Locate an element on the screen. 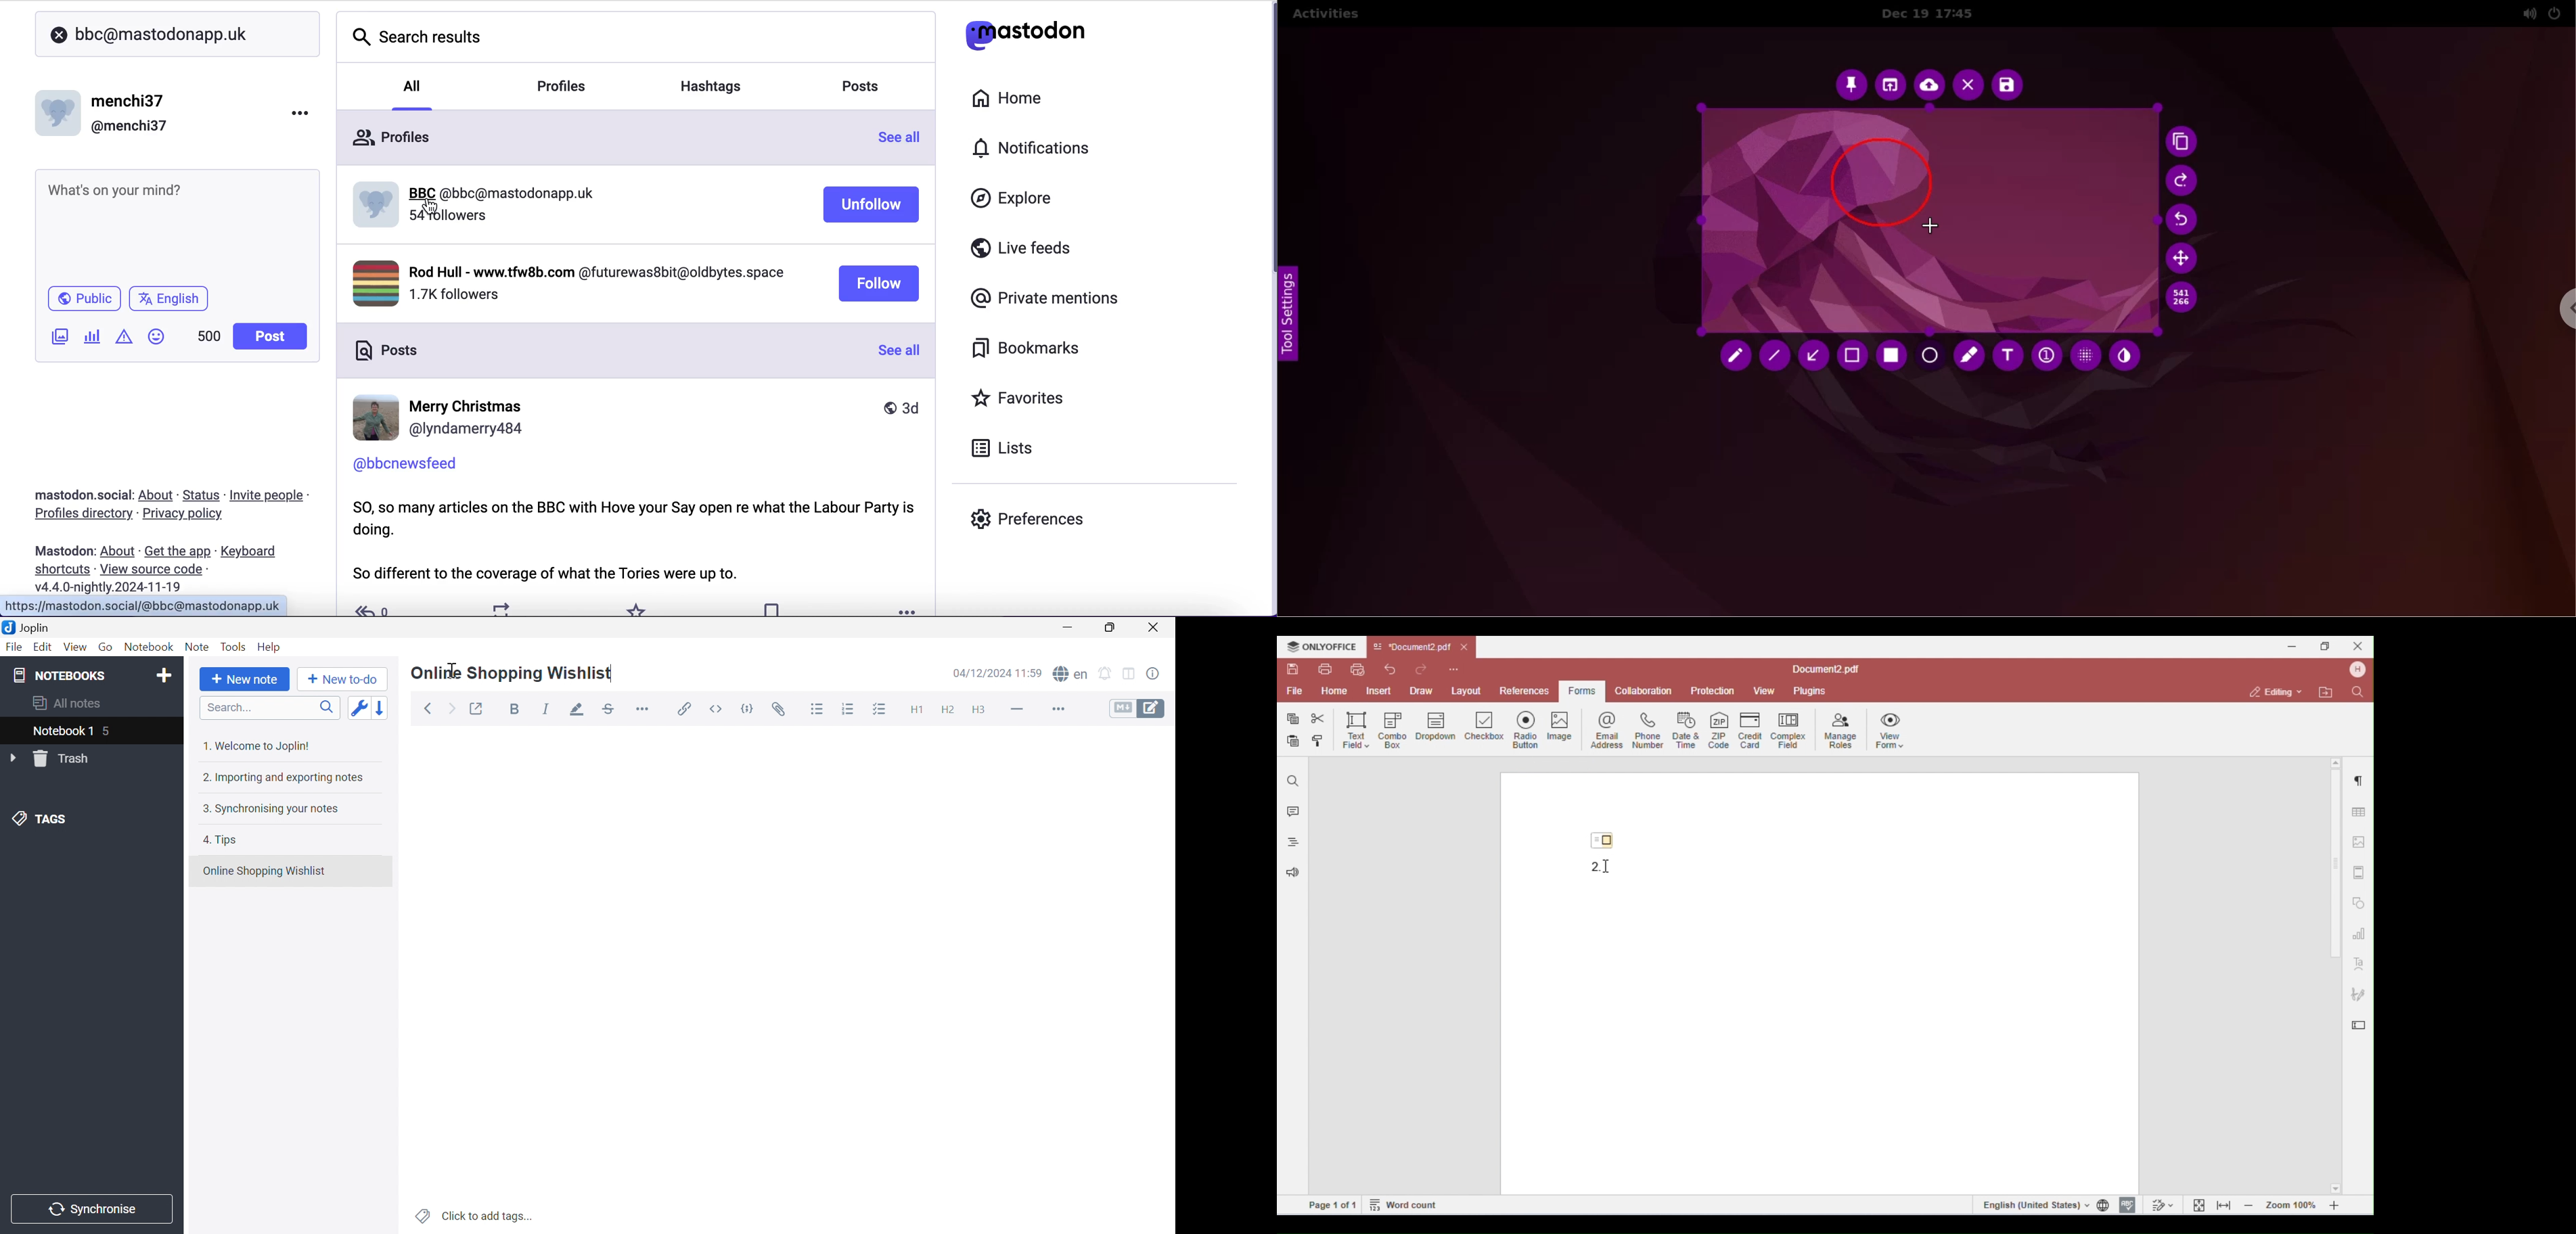 Image resolution: width=2576 pixels, height=1260 pixels. auto increment  is located at coordinates (2045, 355).